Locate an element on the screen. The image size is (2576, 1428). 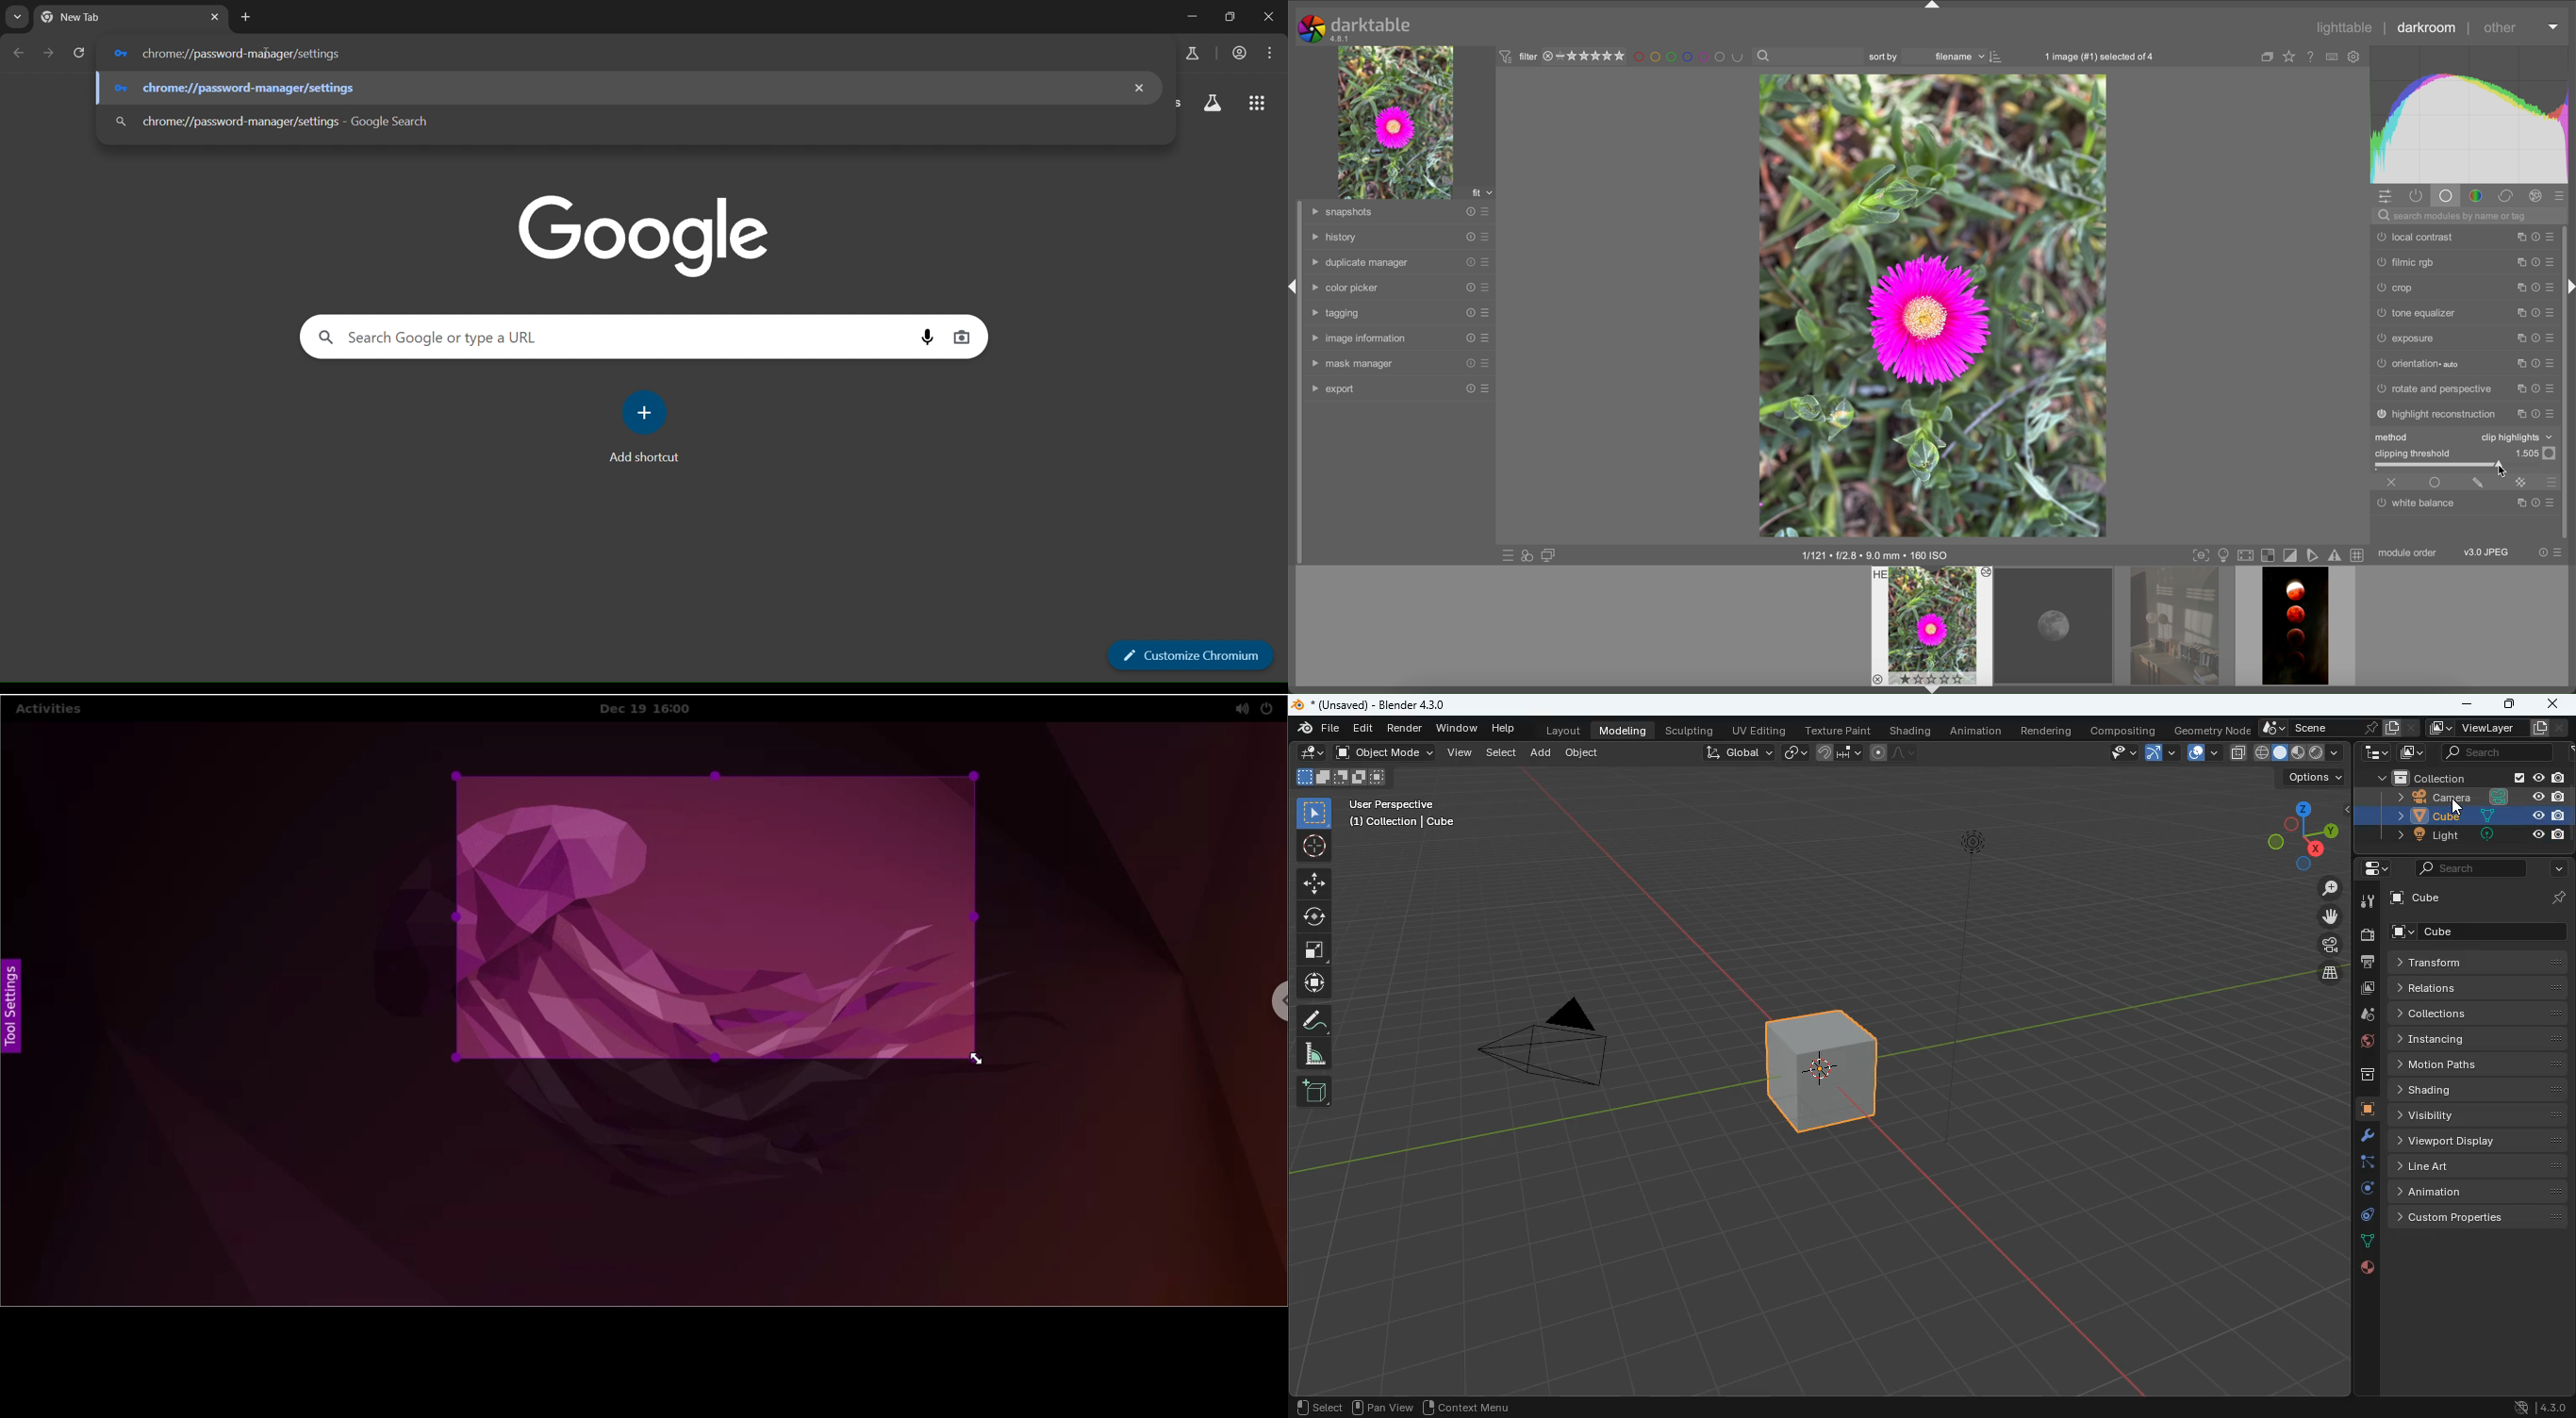
presets is located at coordinates (2561, 553).